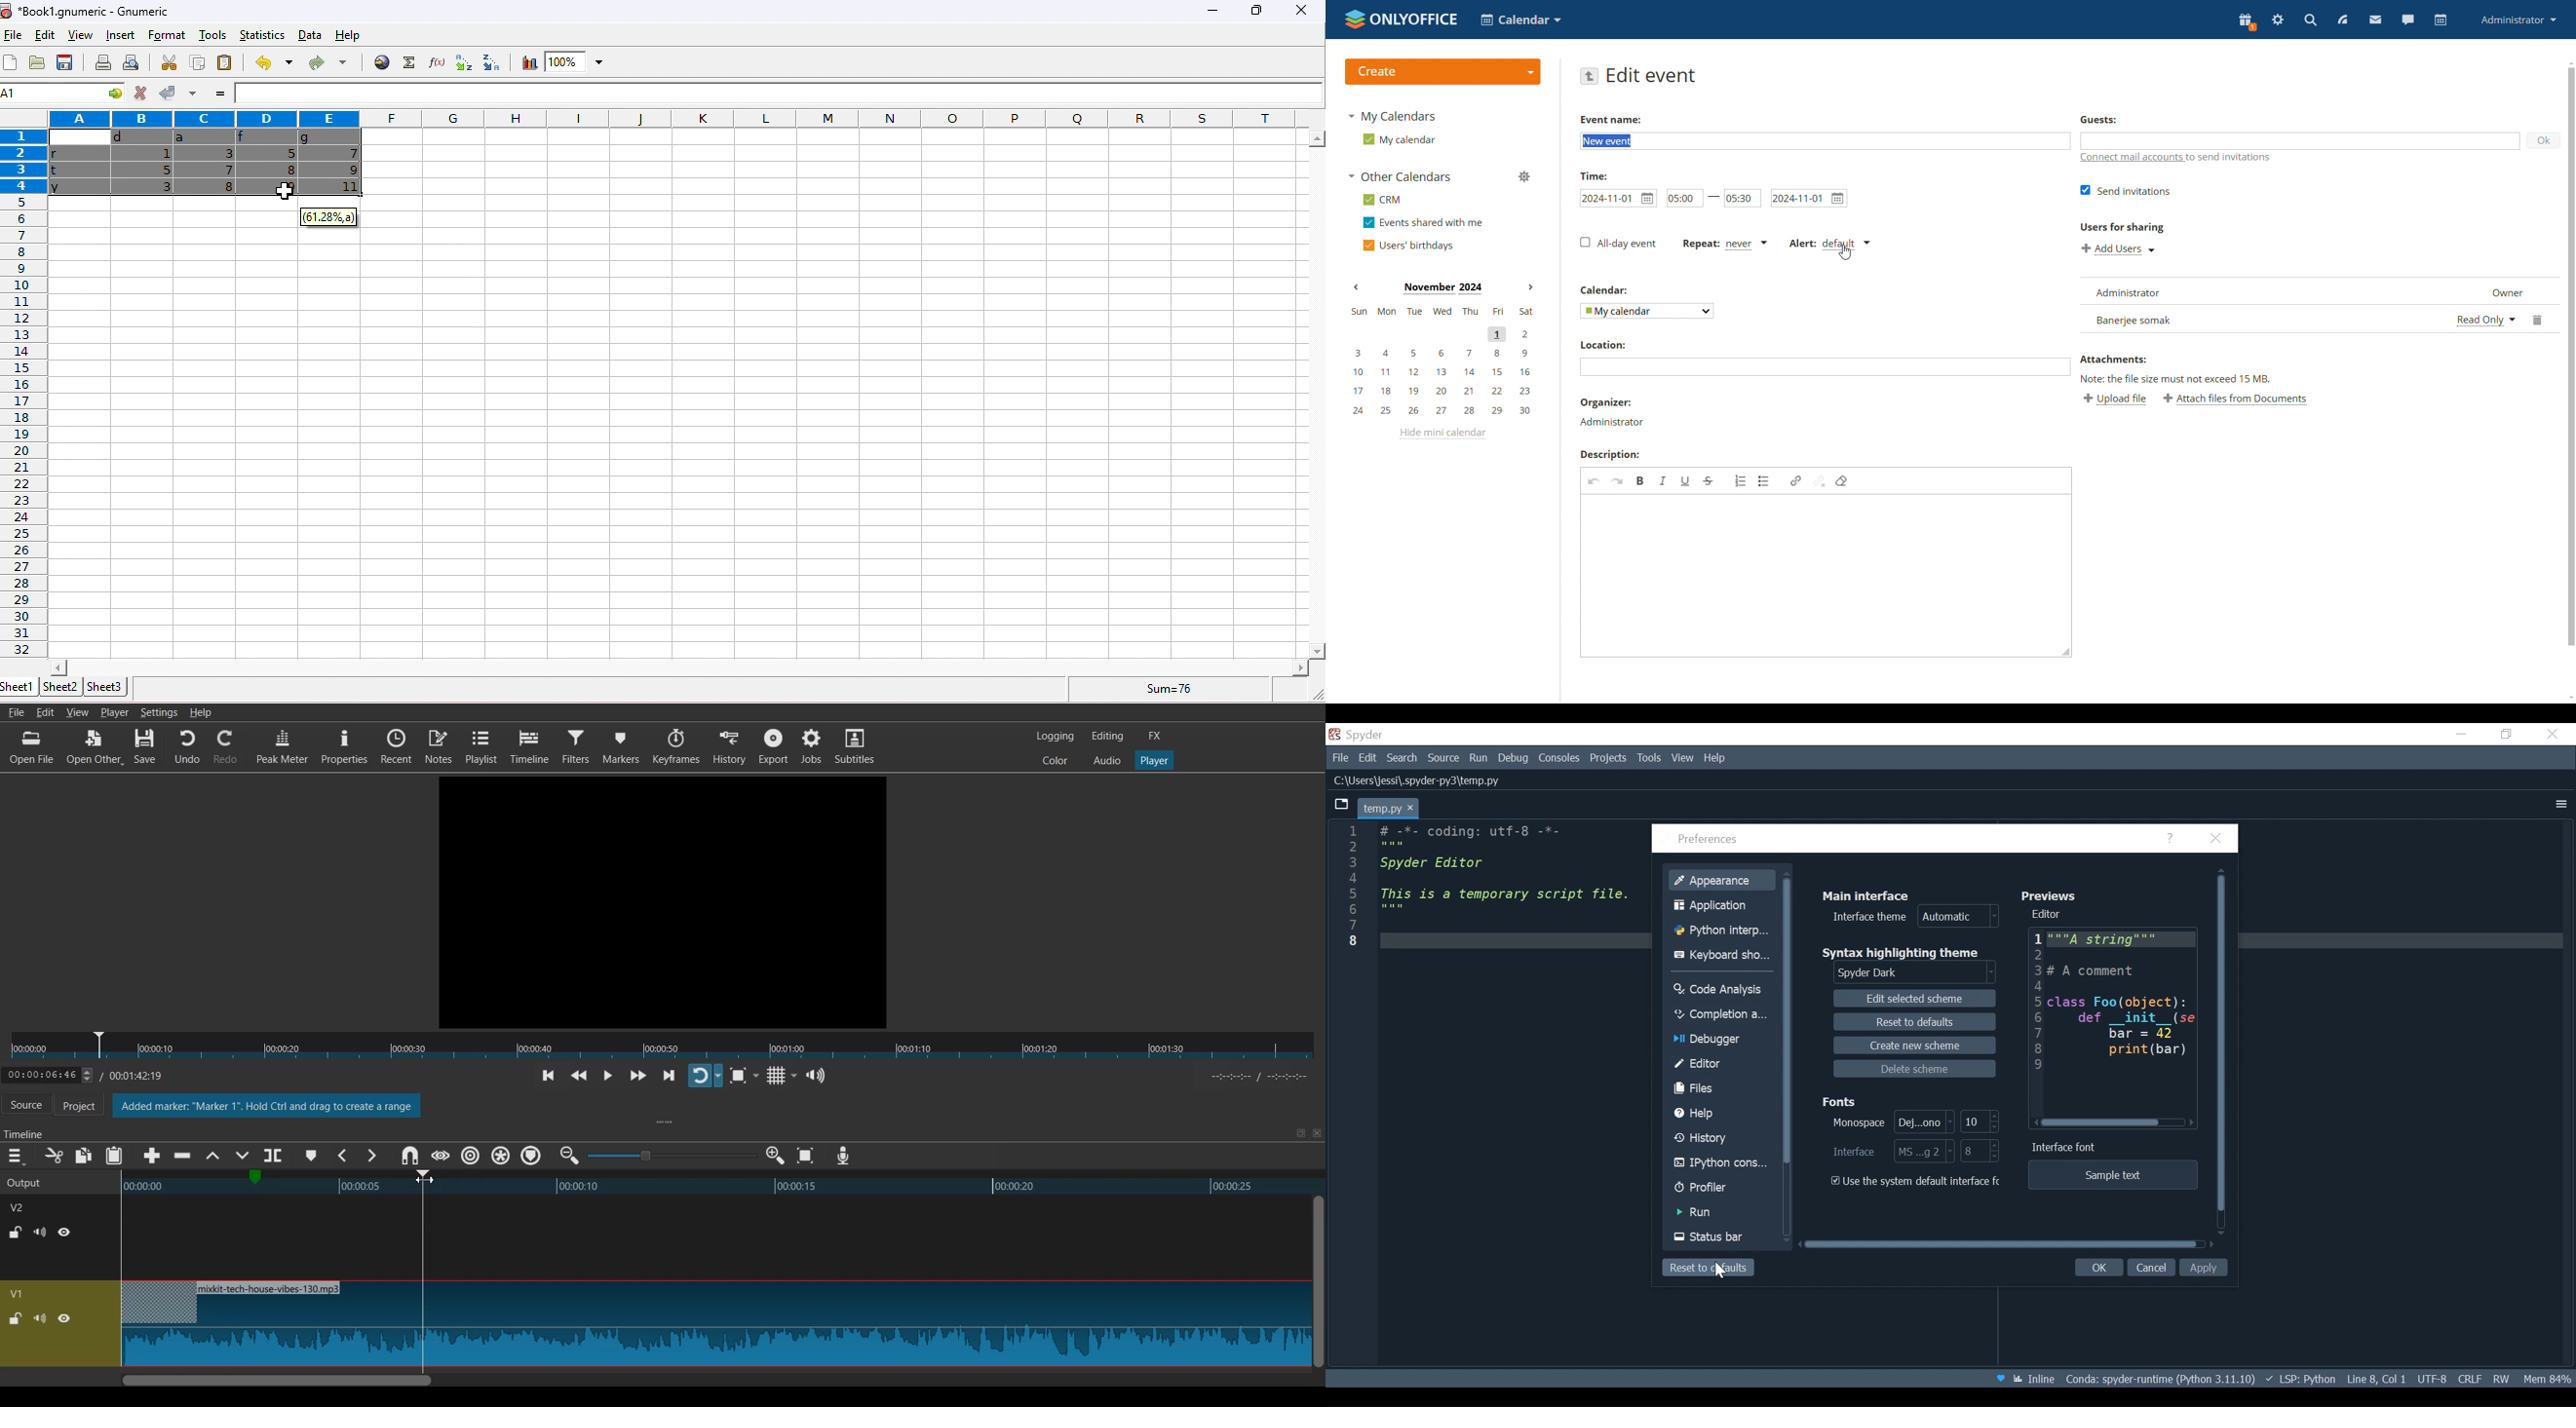  Describe the element at coordinates (1649, 758) in the screenshot. I see `Tools` at that location.